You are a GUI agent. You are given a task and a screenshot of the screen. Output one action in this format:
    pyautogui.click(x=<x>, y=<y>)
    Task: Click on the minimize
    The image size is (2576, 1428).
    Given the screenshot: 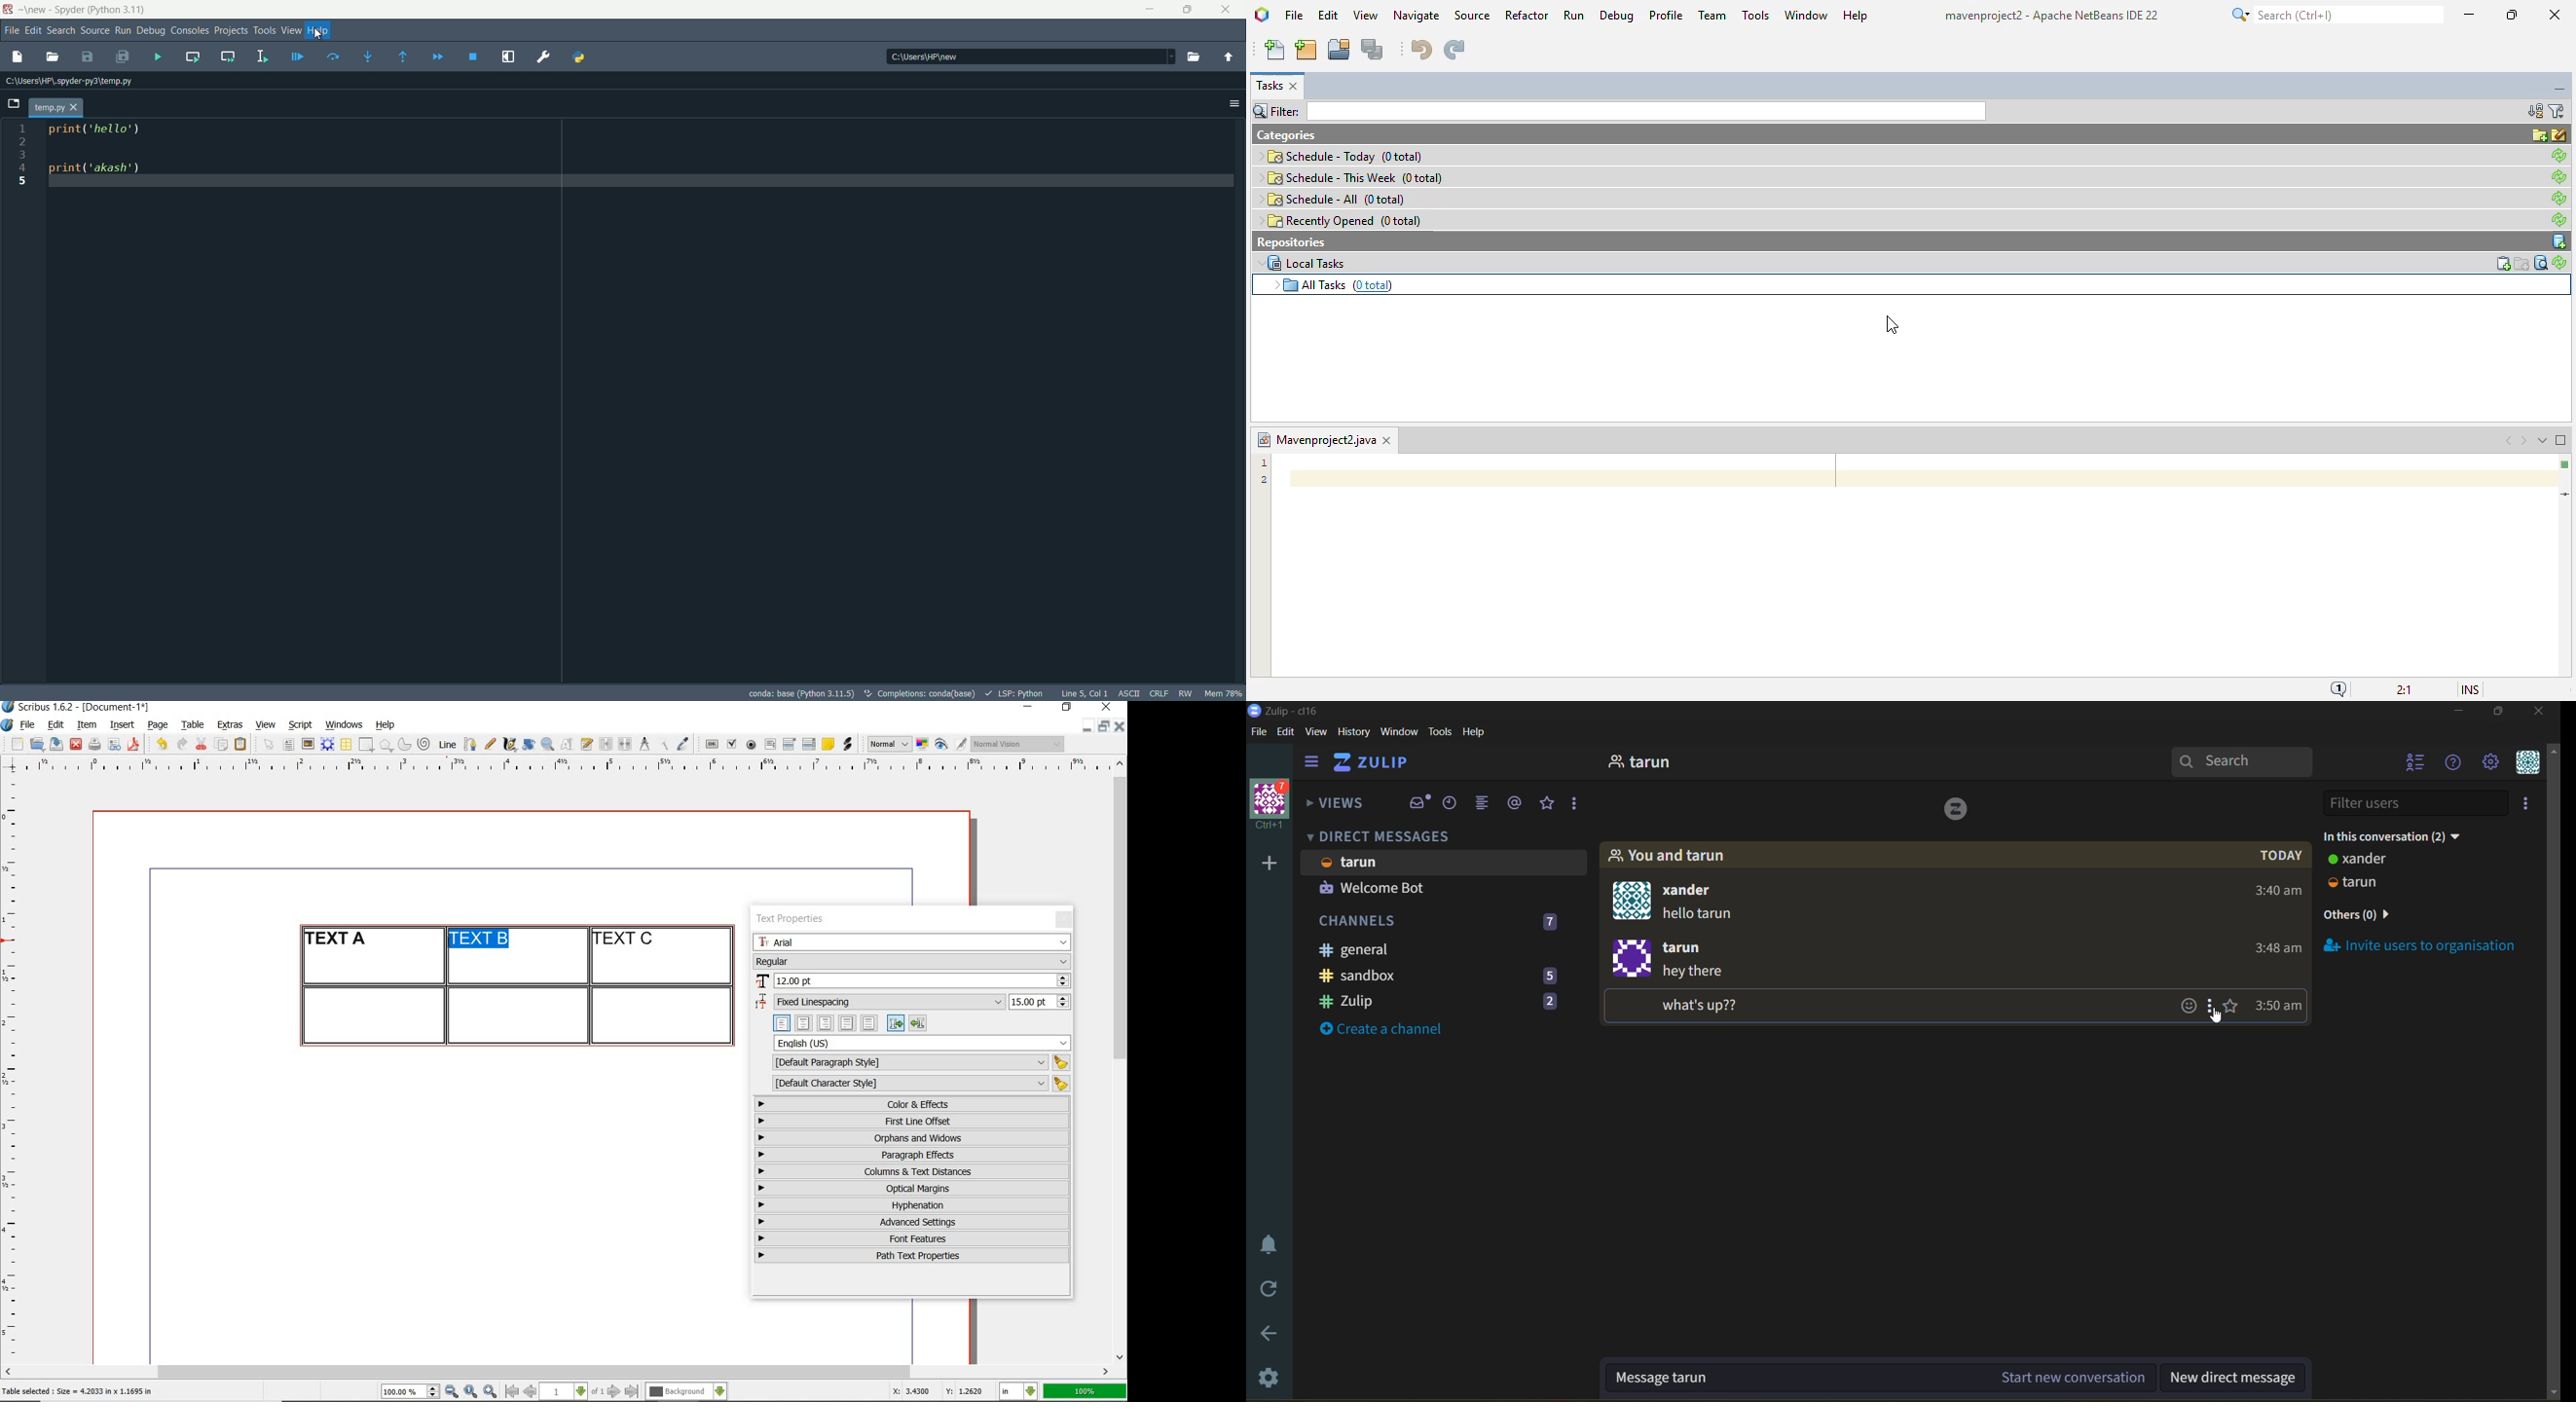 What is the action you would take?
    pyautogui.click(x=1088, y=725)
    